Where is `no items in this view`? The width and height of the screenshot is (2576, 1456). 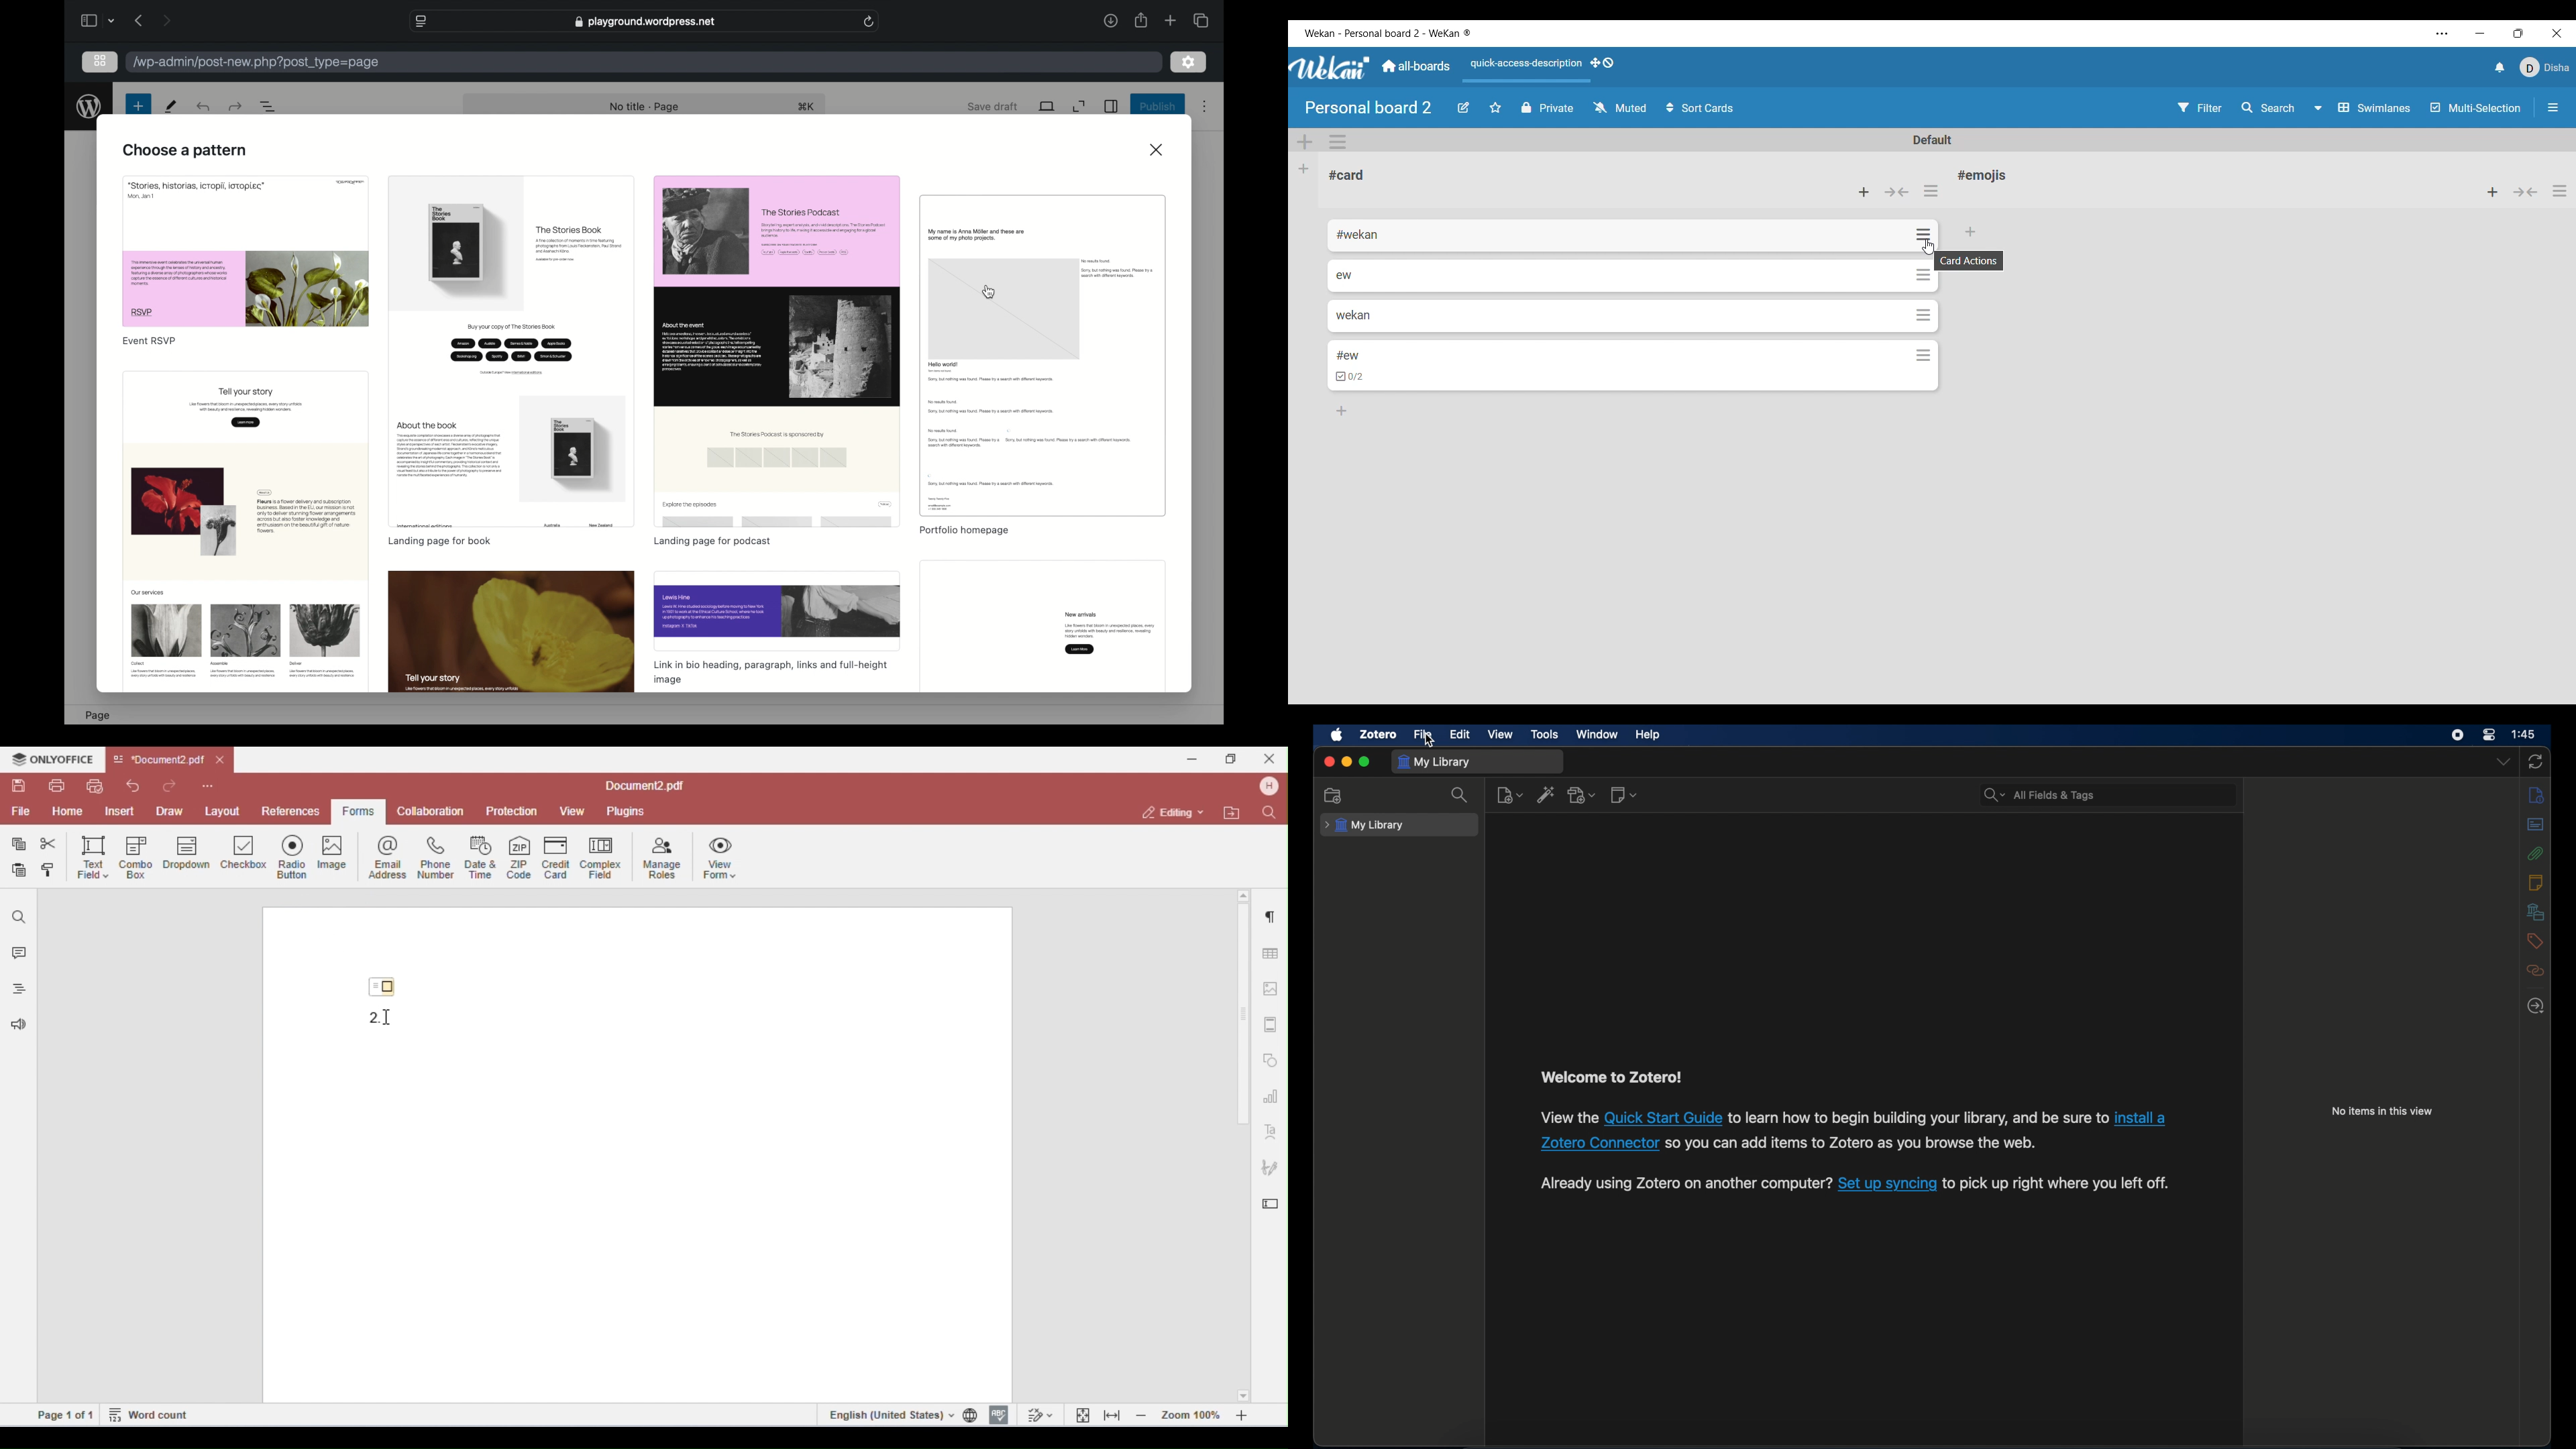 no items in this view is located at coordinates (2381, 1111).